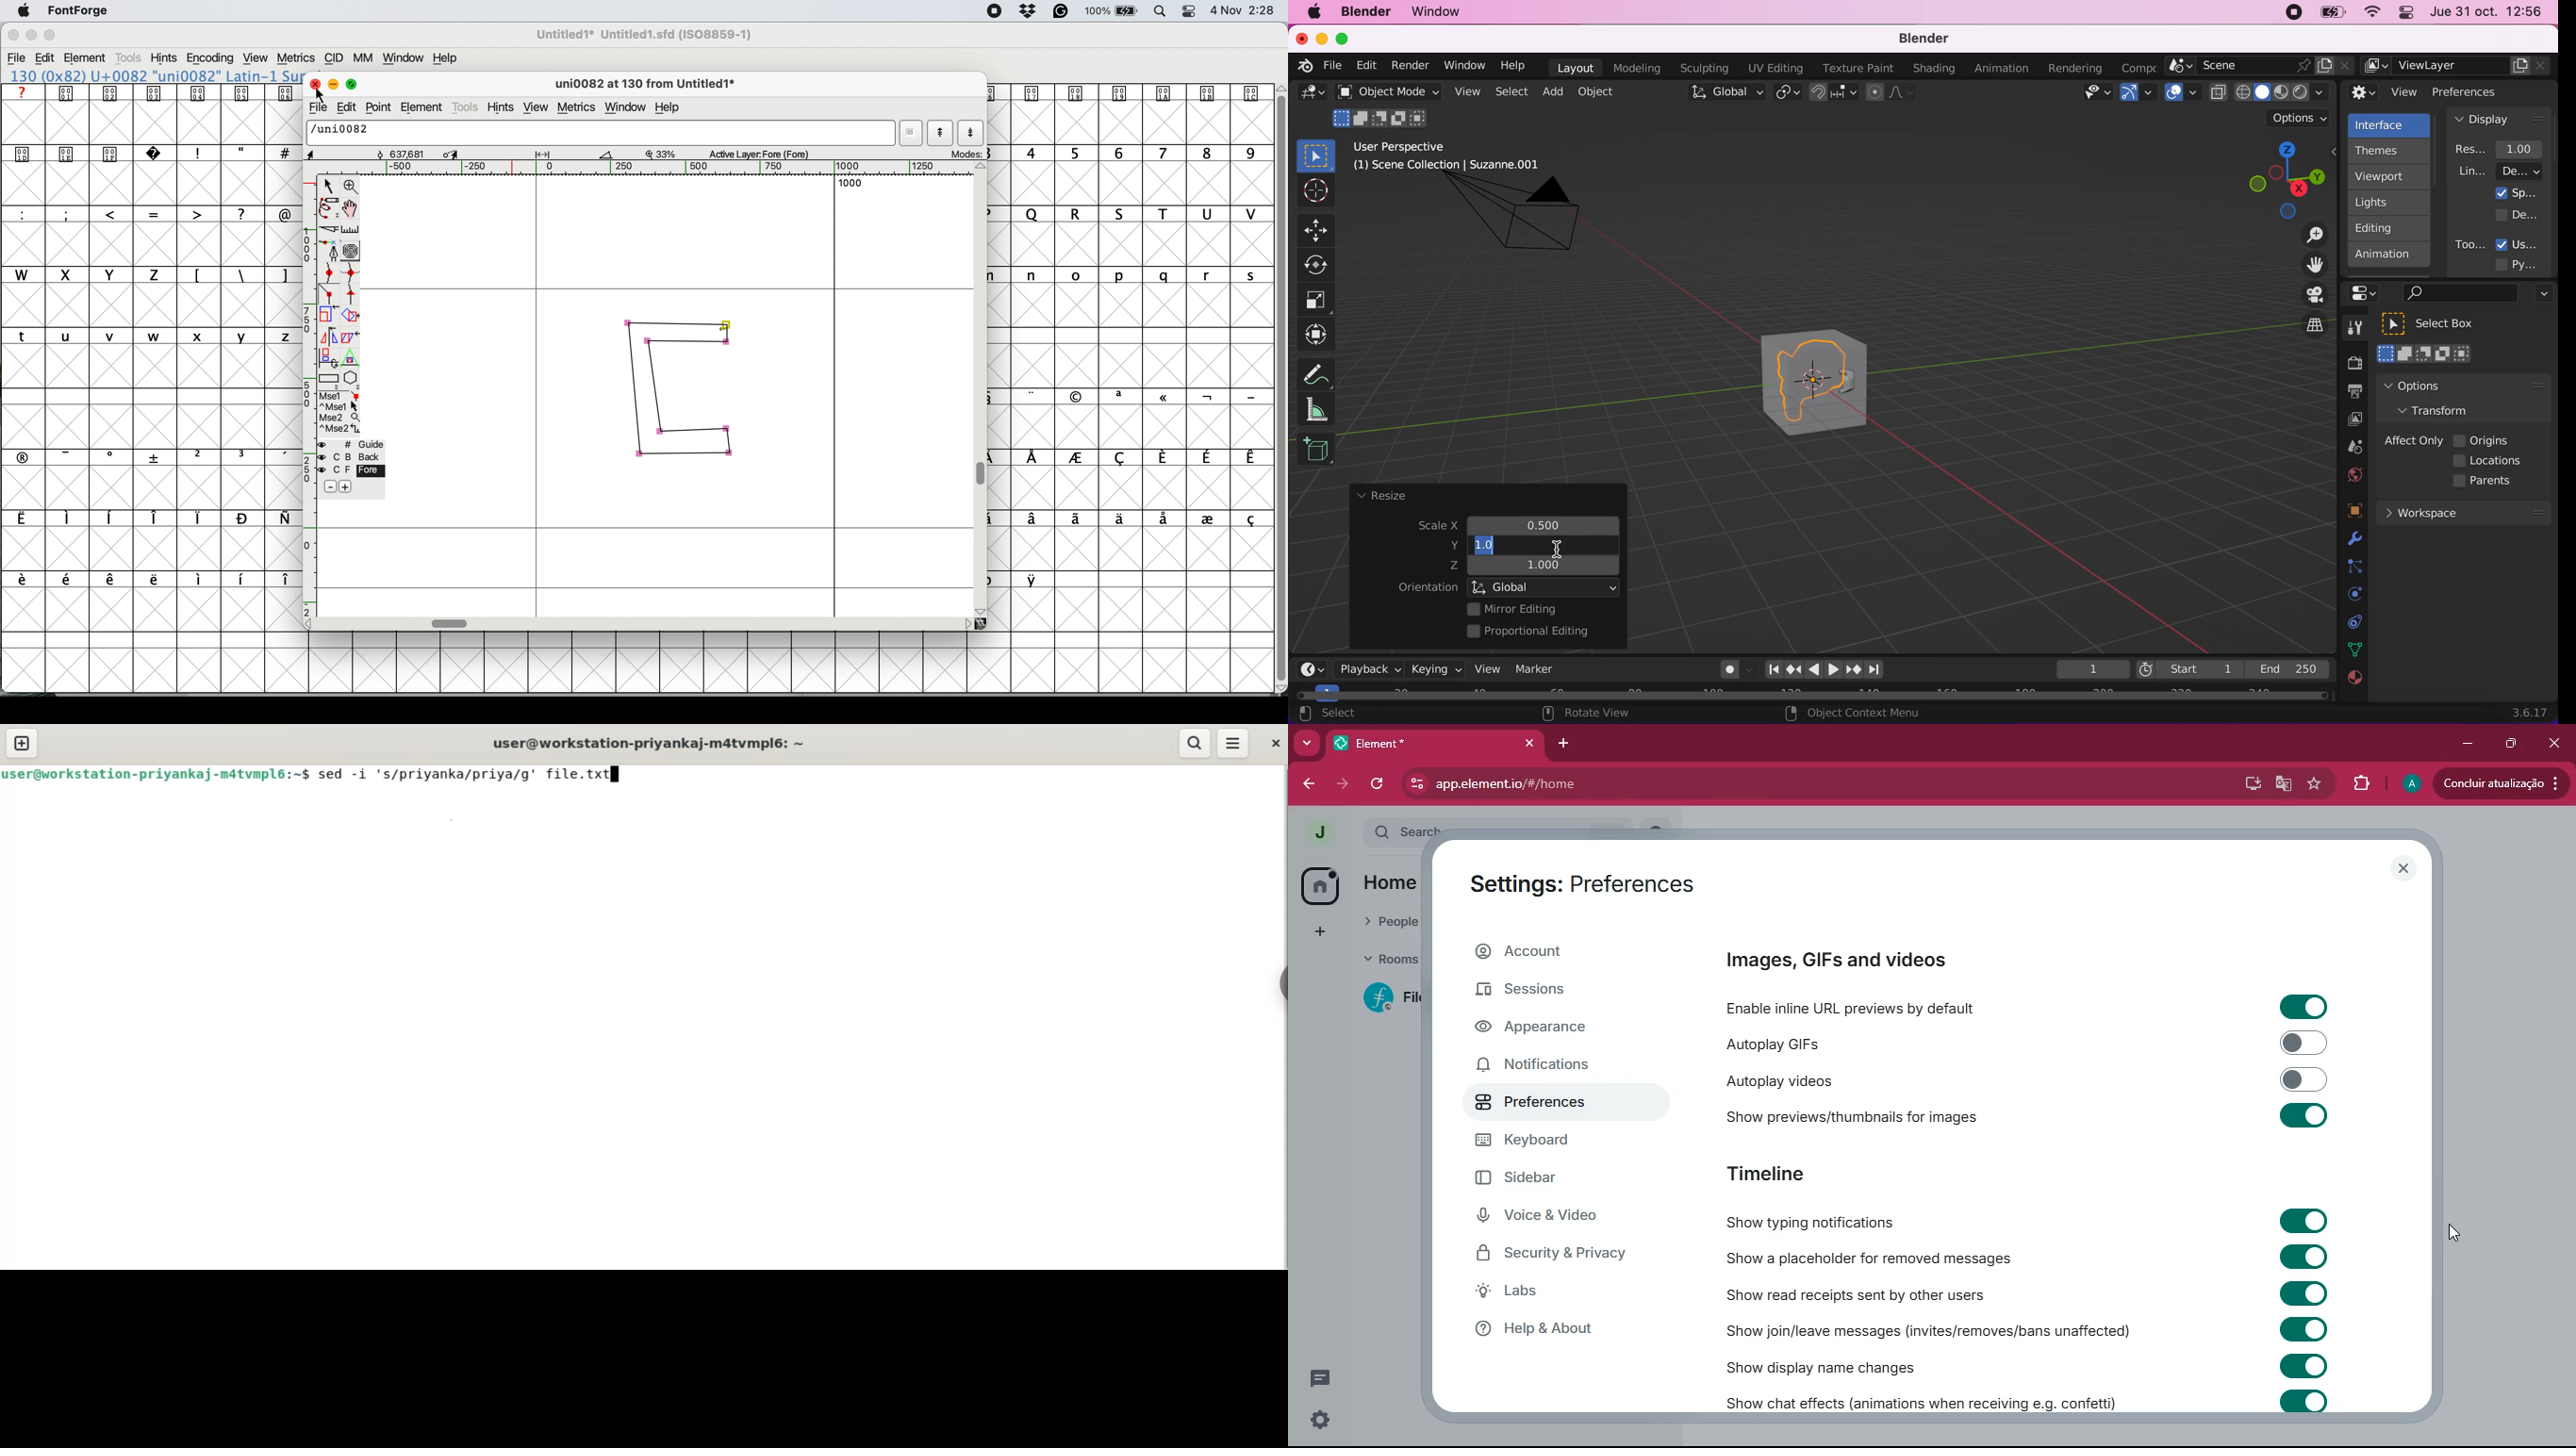 This screenshot has width=2576, height=1456. Describe the element at coordinates (1557, 952) in the screenshot. I see `account` at that location.